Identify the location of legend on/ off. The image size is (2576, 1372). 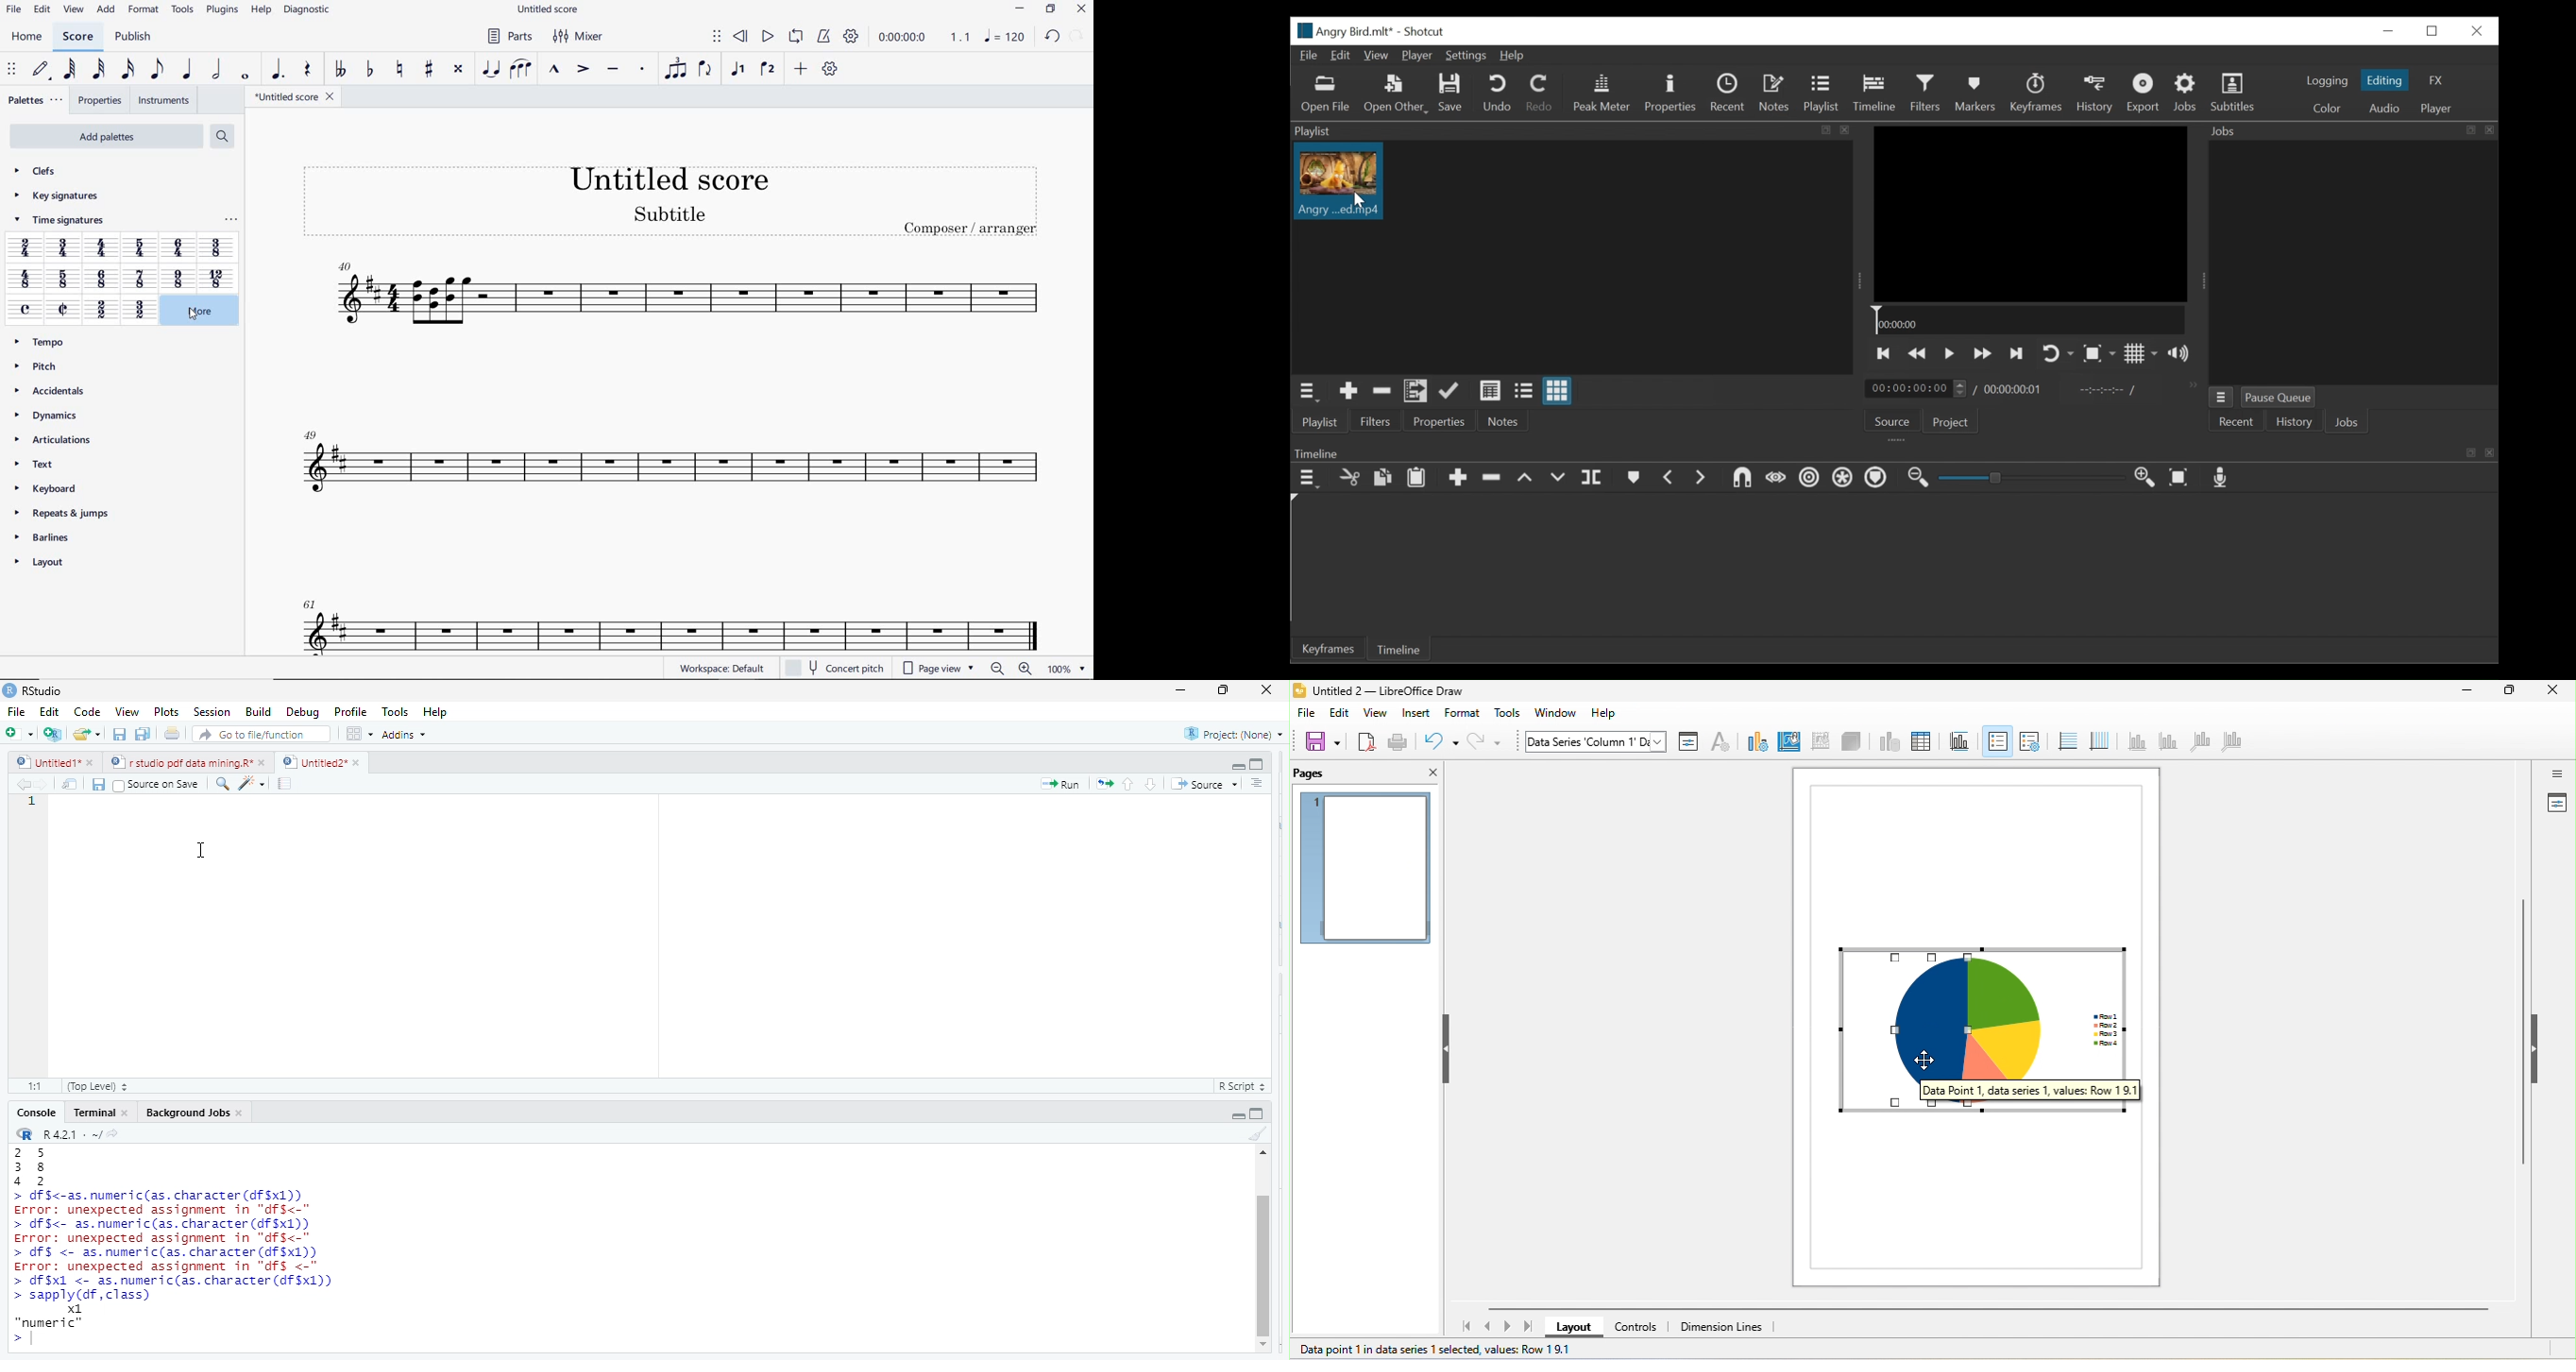
(1997, 741).